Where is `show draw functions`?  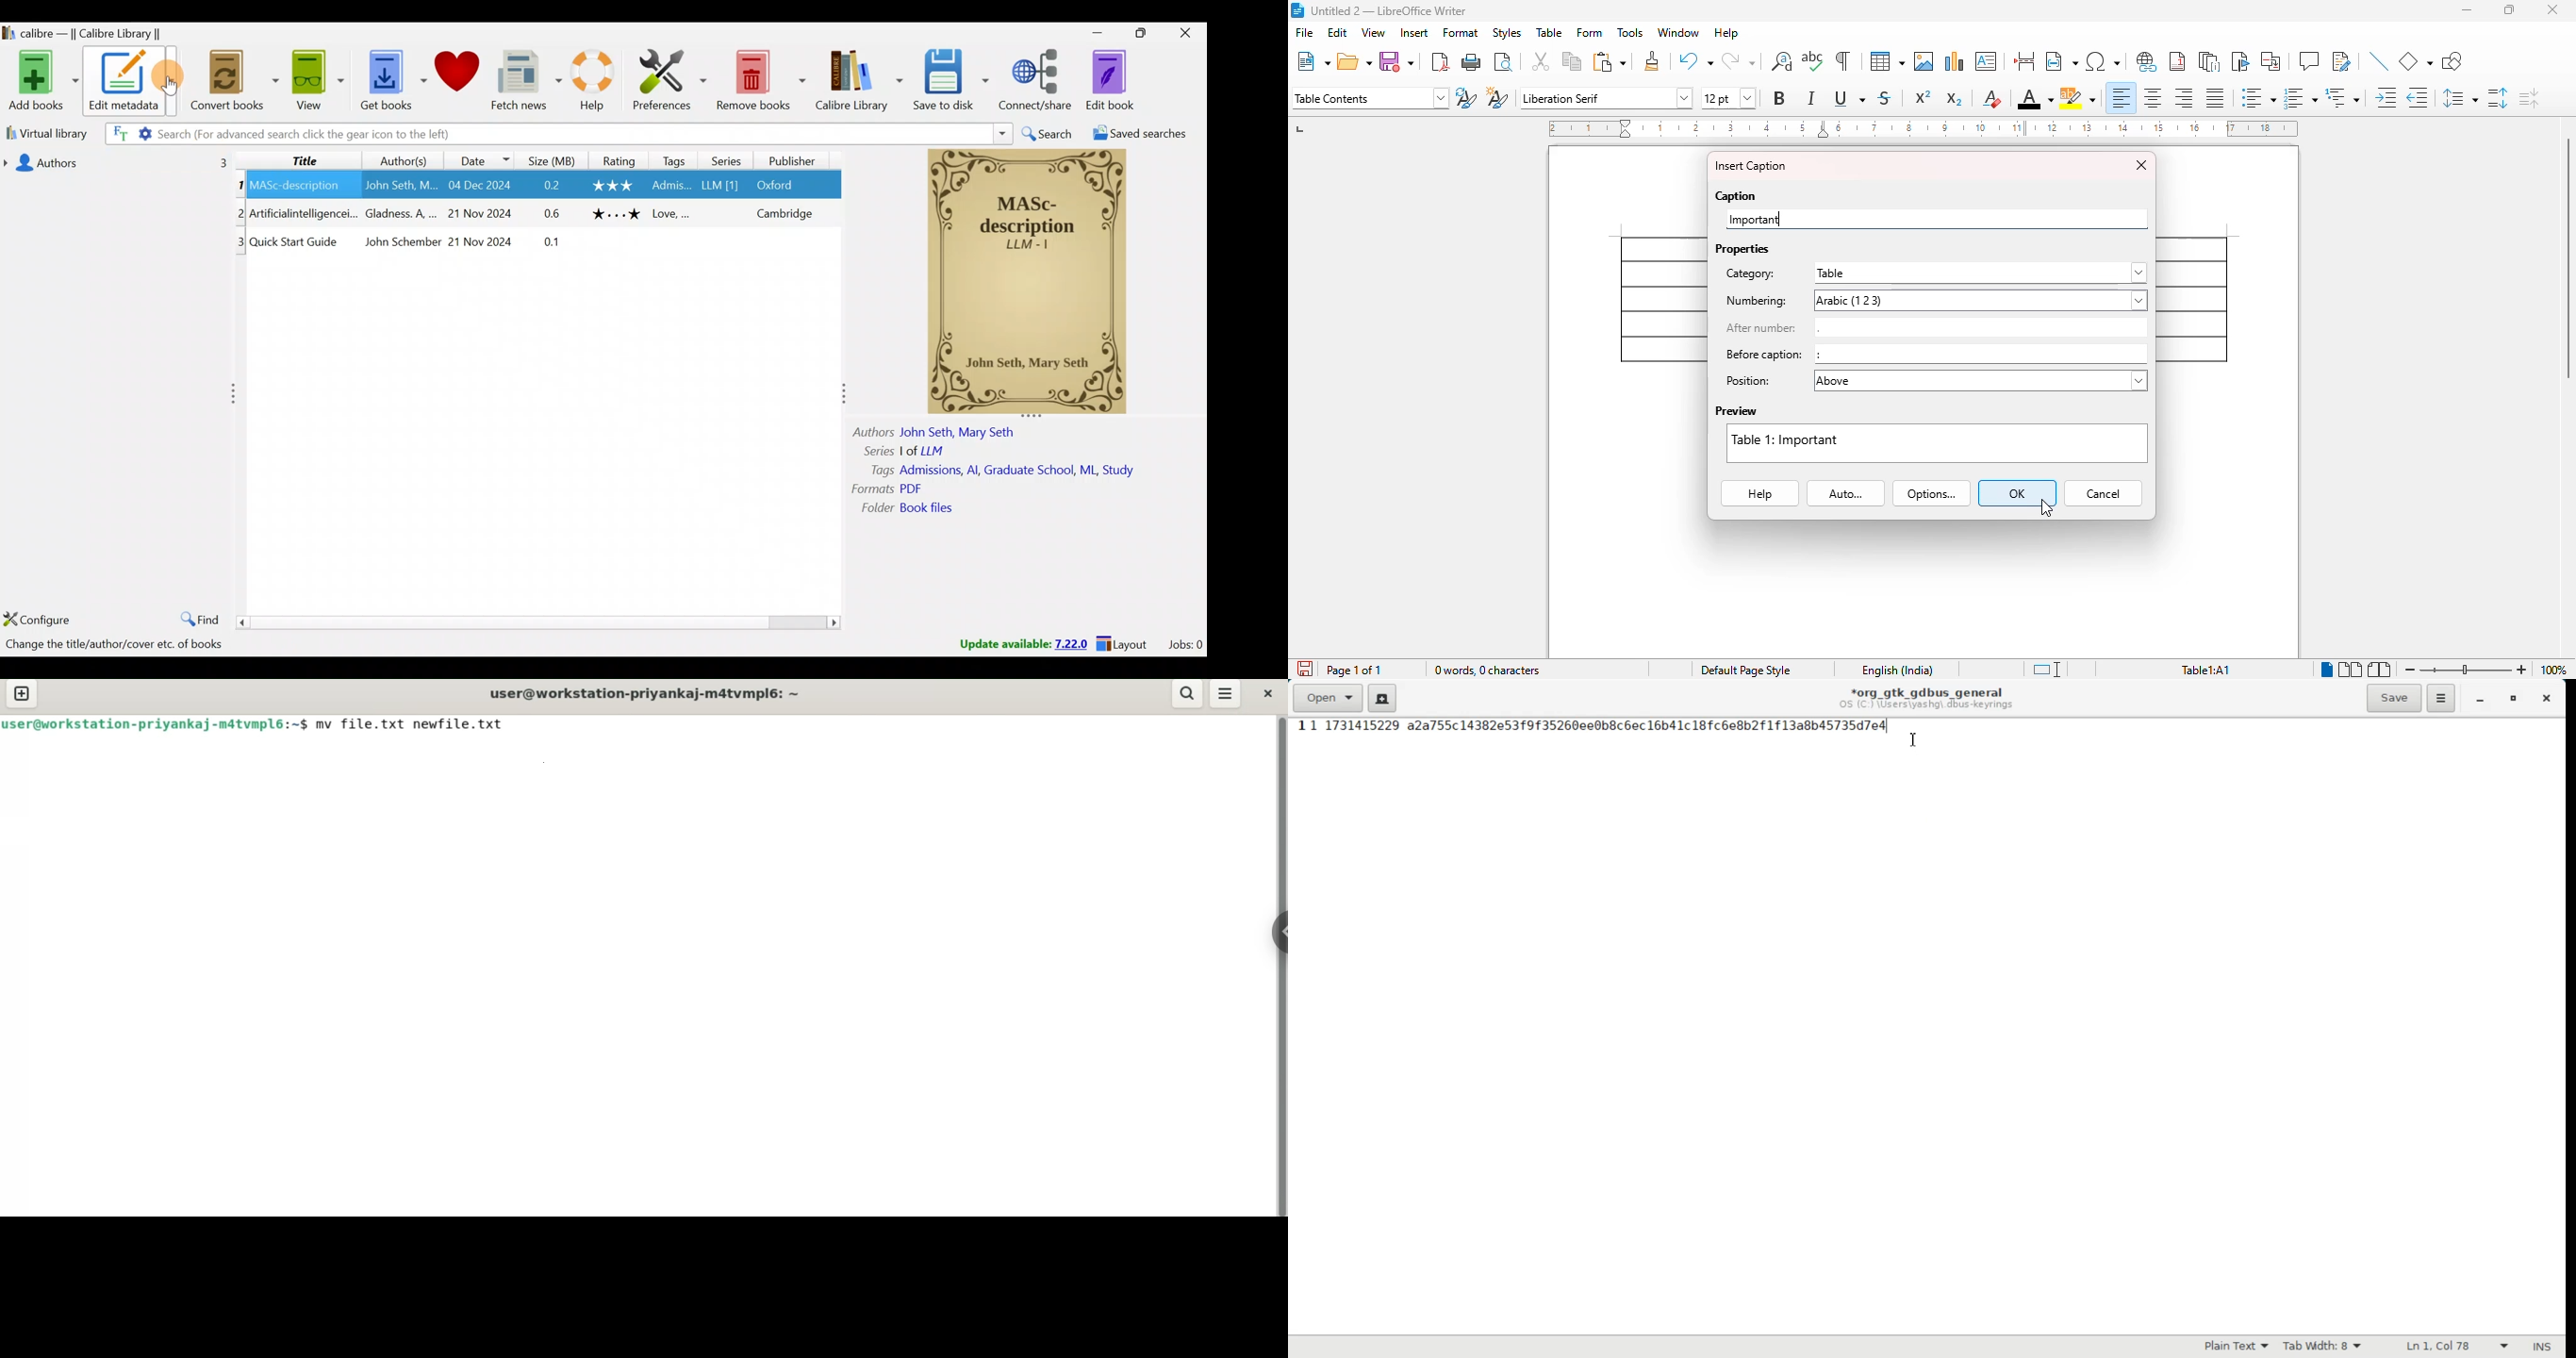 show draw functions is located at coordinates (2452, 60).